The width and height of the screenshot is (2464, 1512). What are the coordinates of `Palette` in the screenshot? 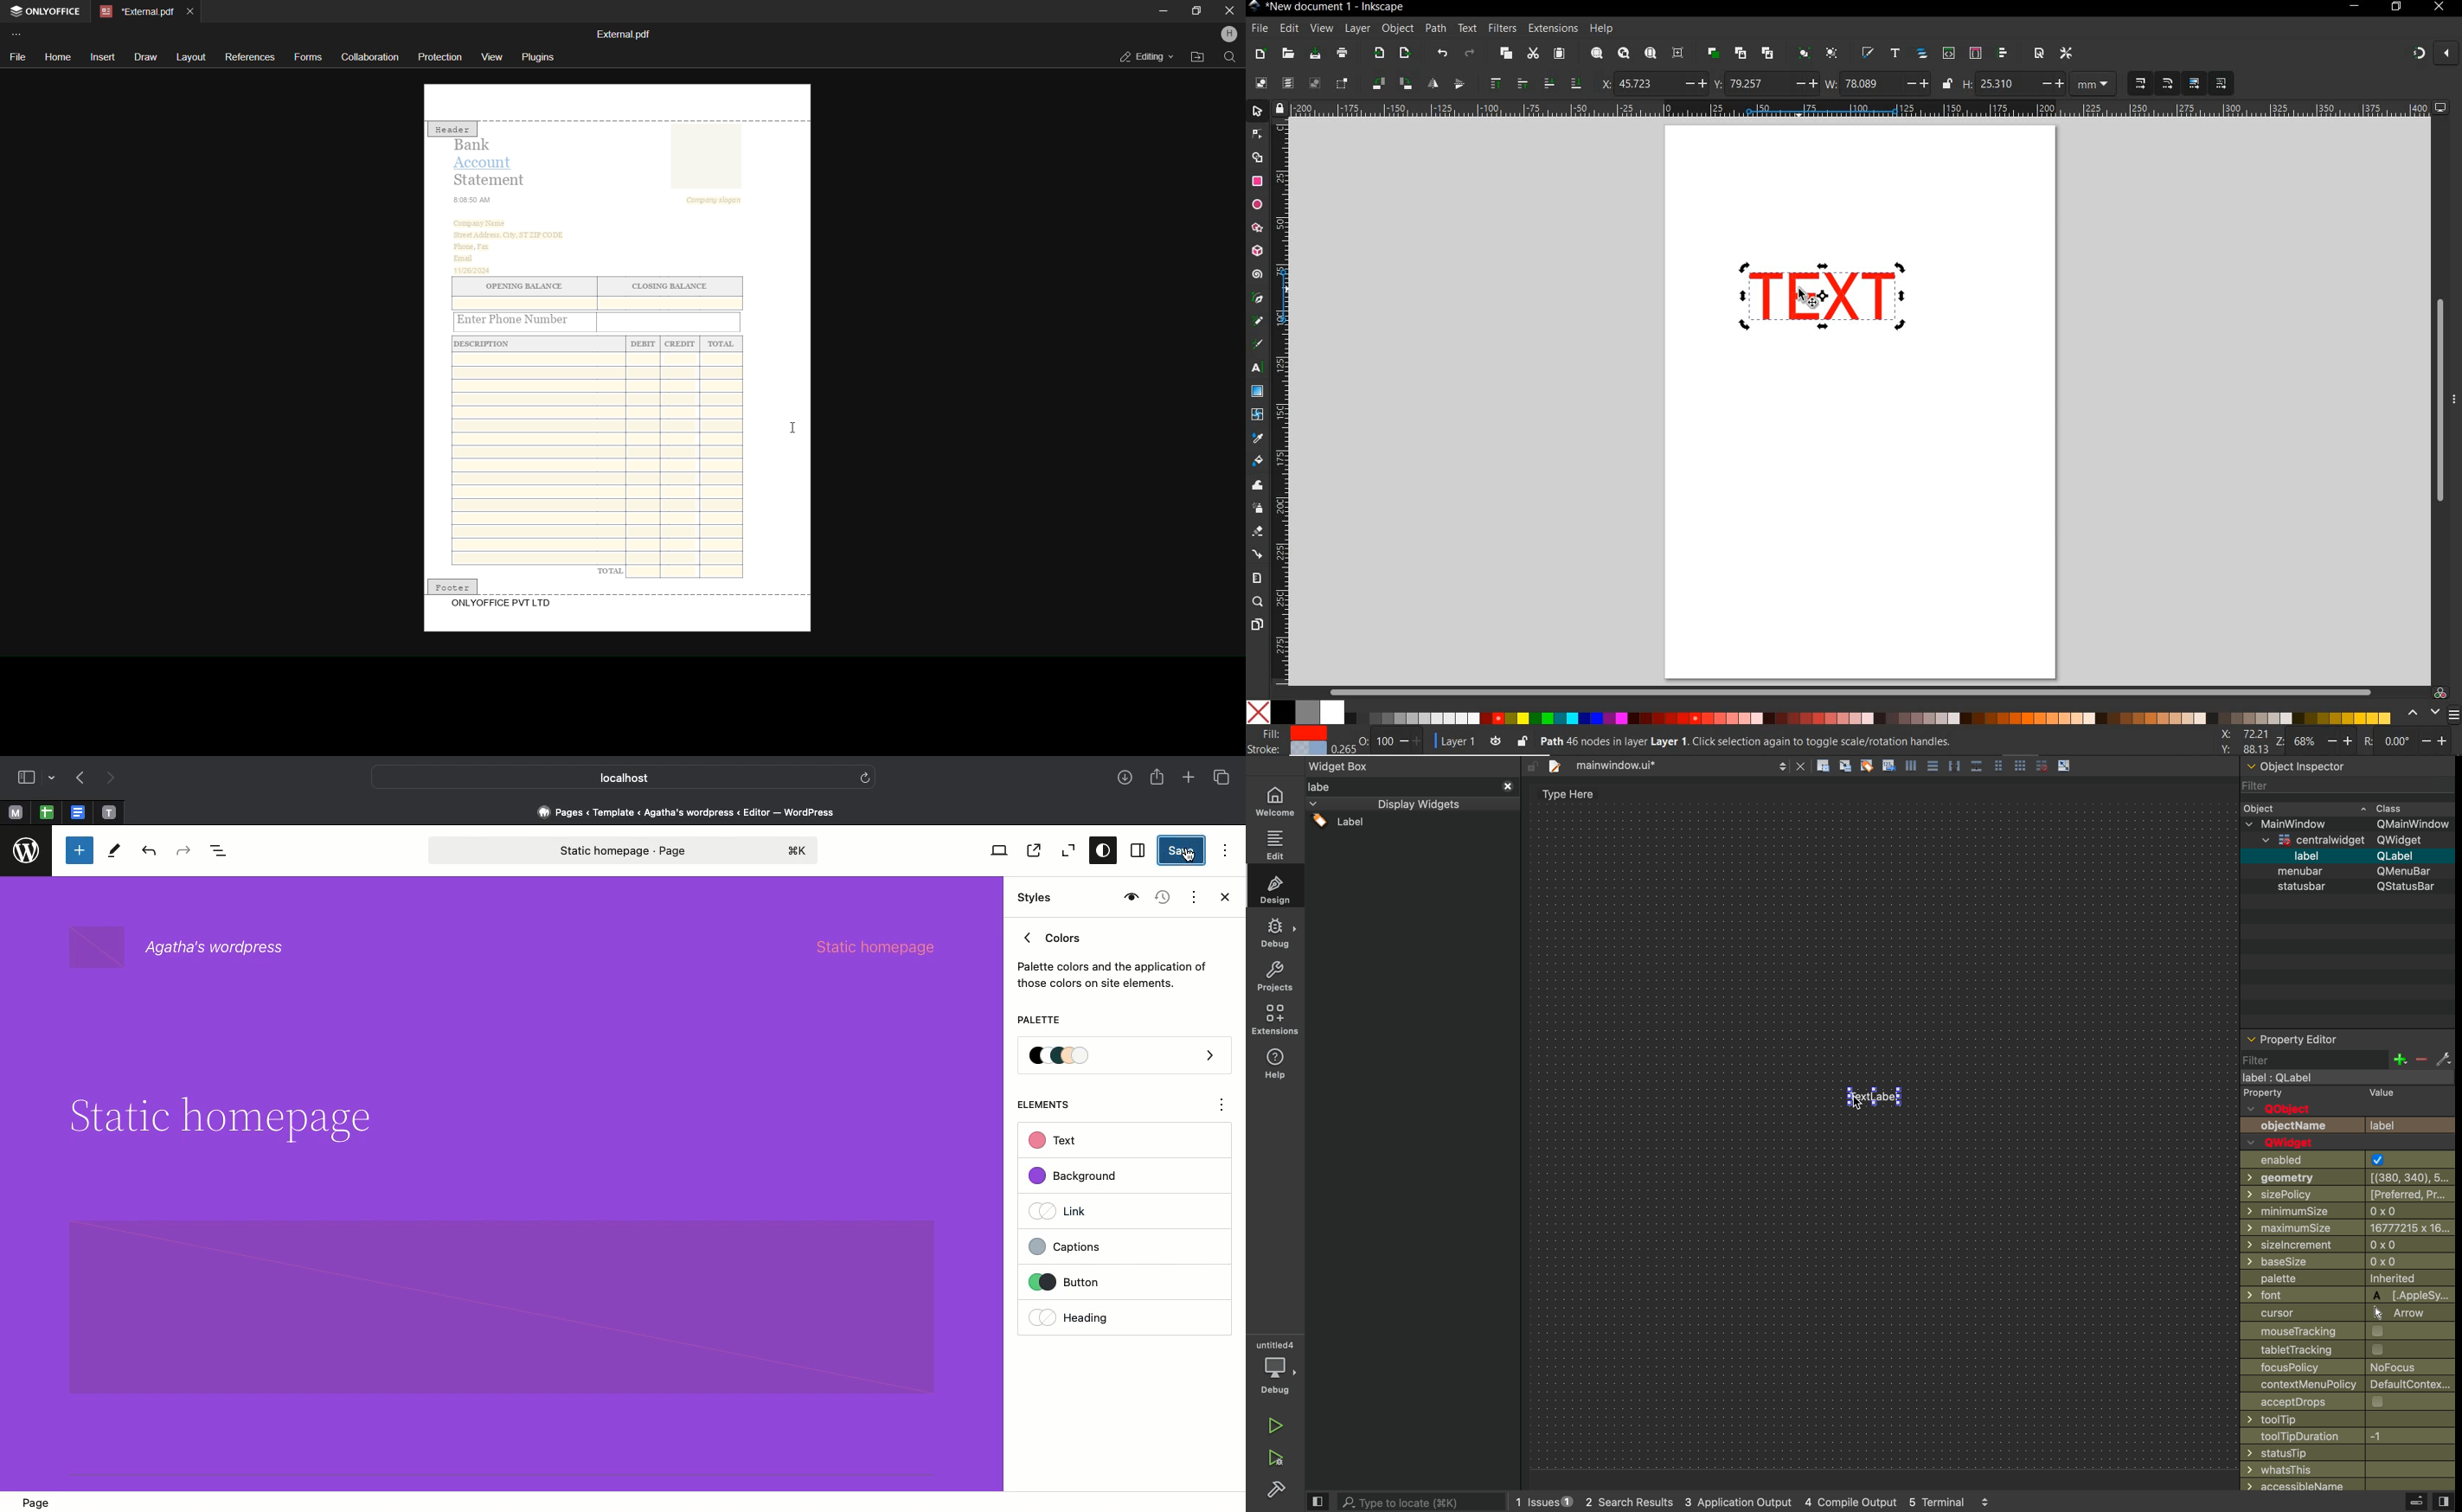 It's located at (1125, 1057).